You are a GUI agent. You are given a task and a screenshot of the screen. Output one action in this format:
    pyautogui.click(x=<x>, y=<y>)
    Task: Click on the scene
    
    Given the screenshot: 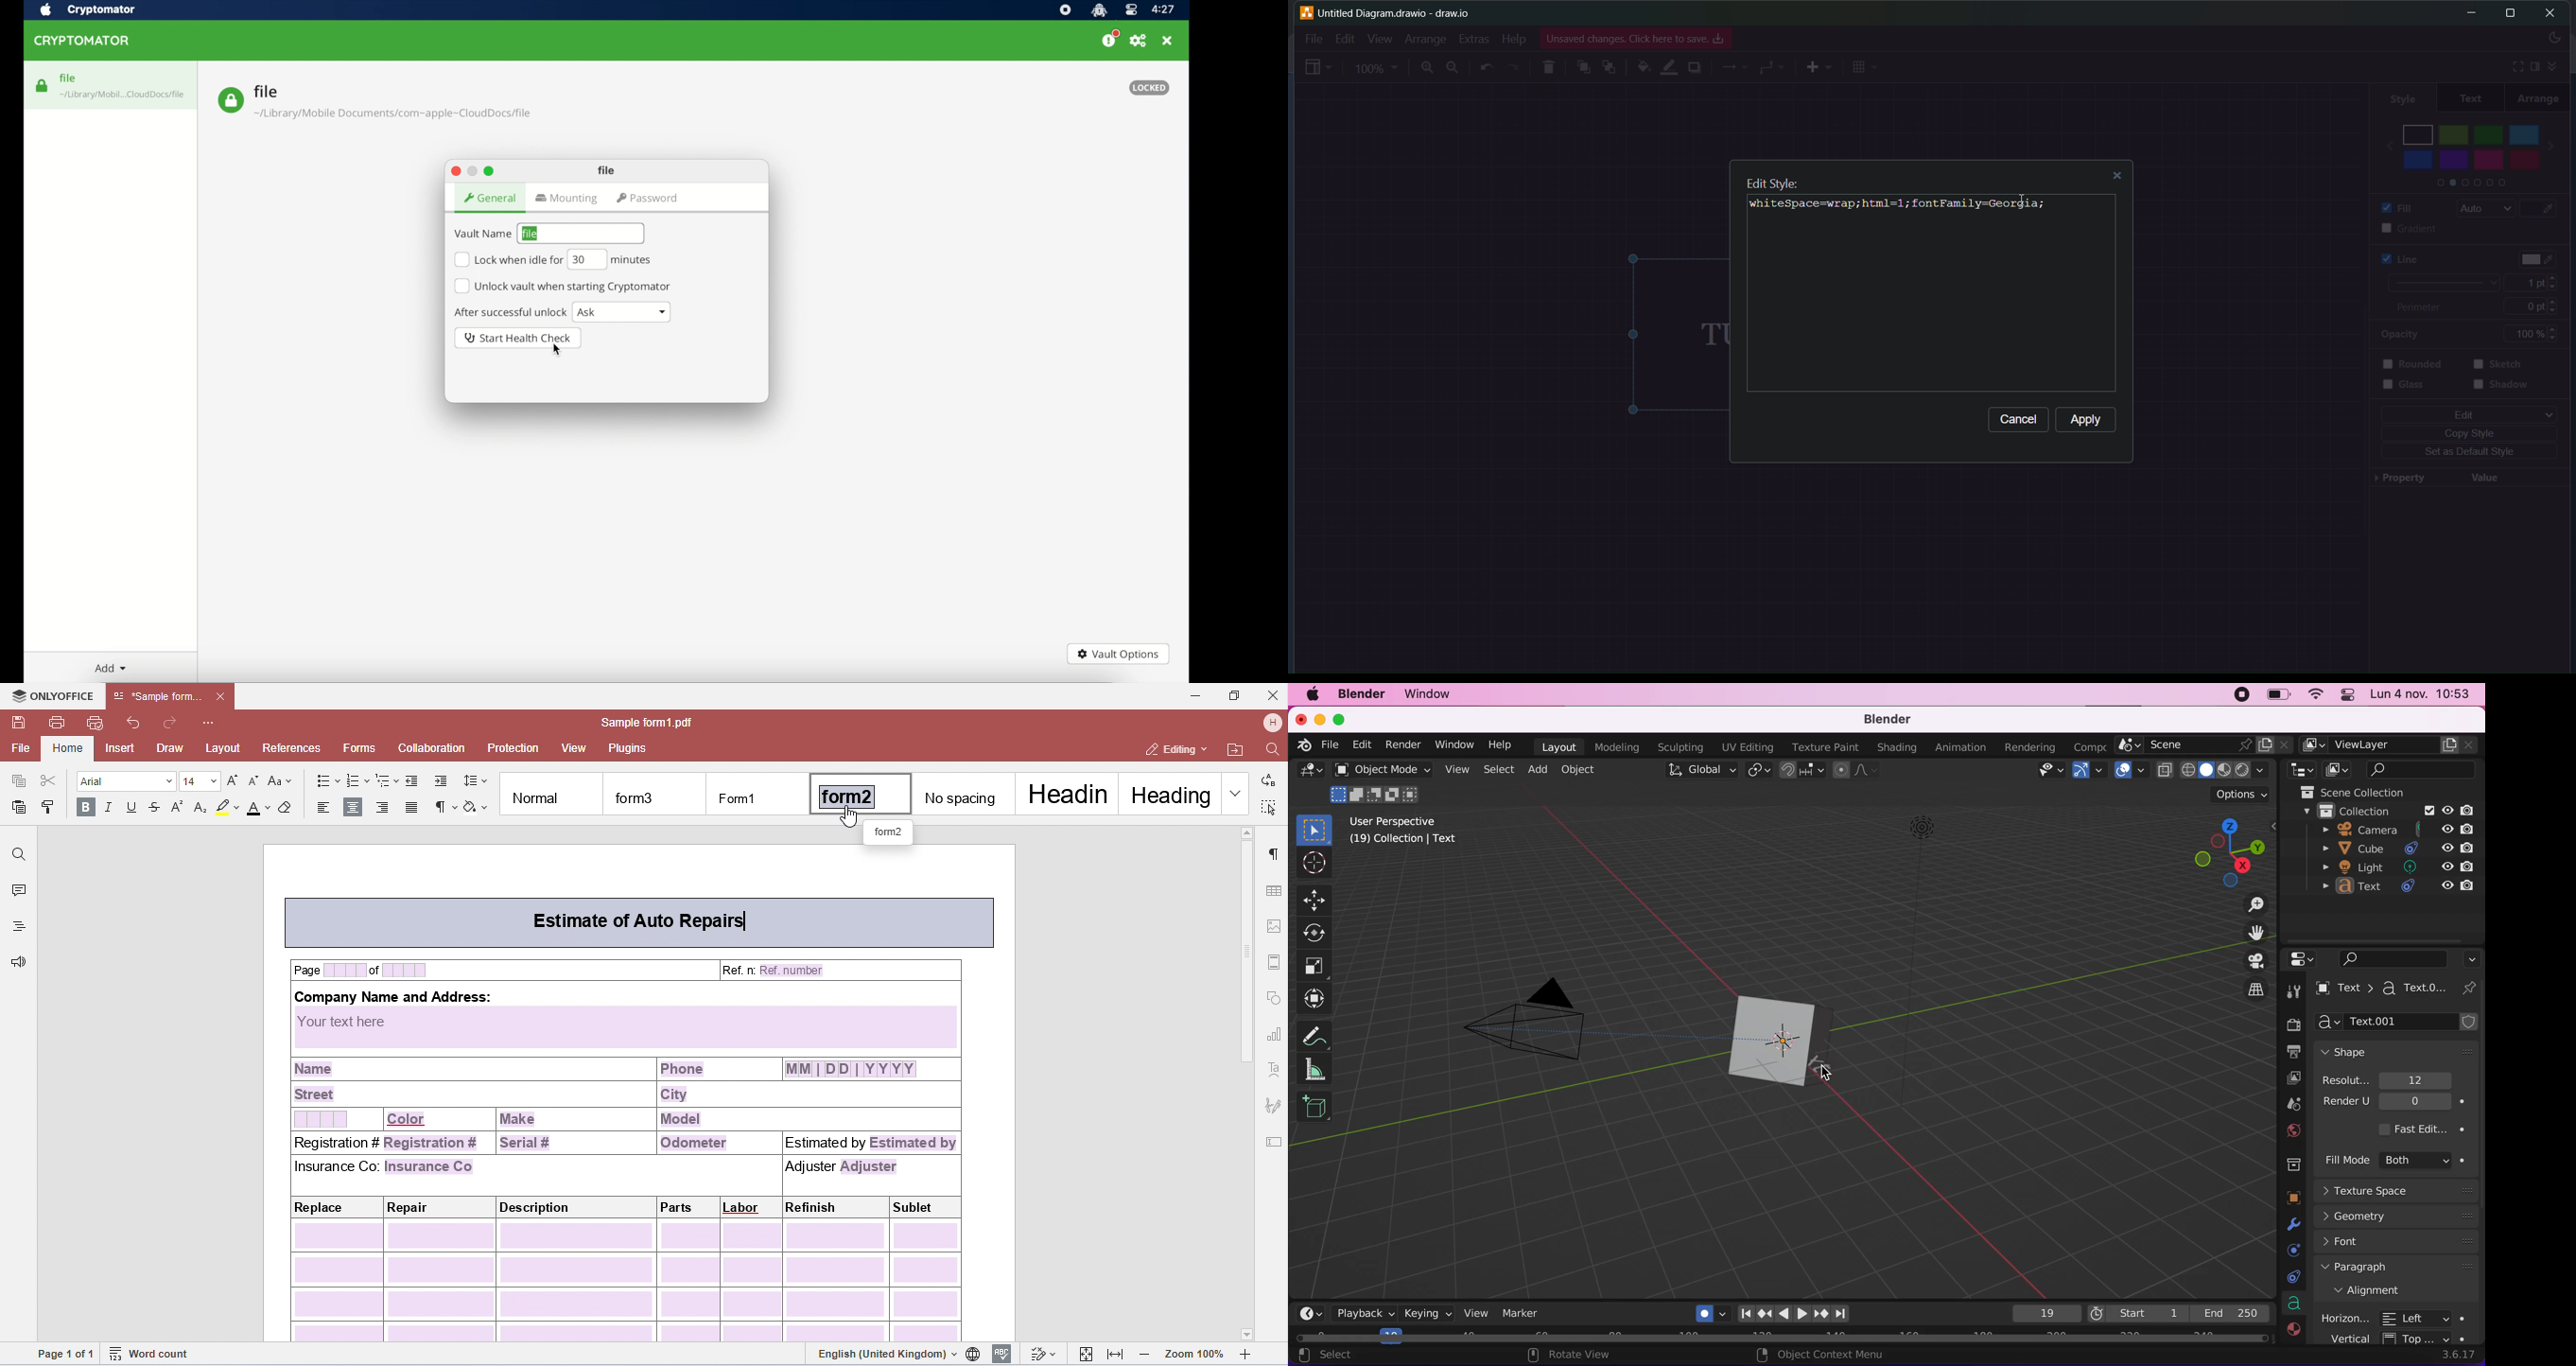 What is the action you would take?
    pyautogui.click(x=2294, y=1104)
    